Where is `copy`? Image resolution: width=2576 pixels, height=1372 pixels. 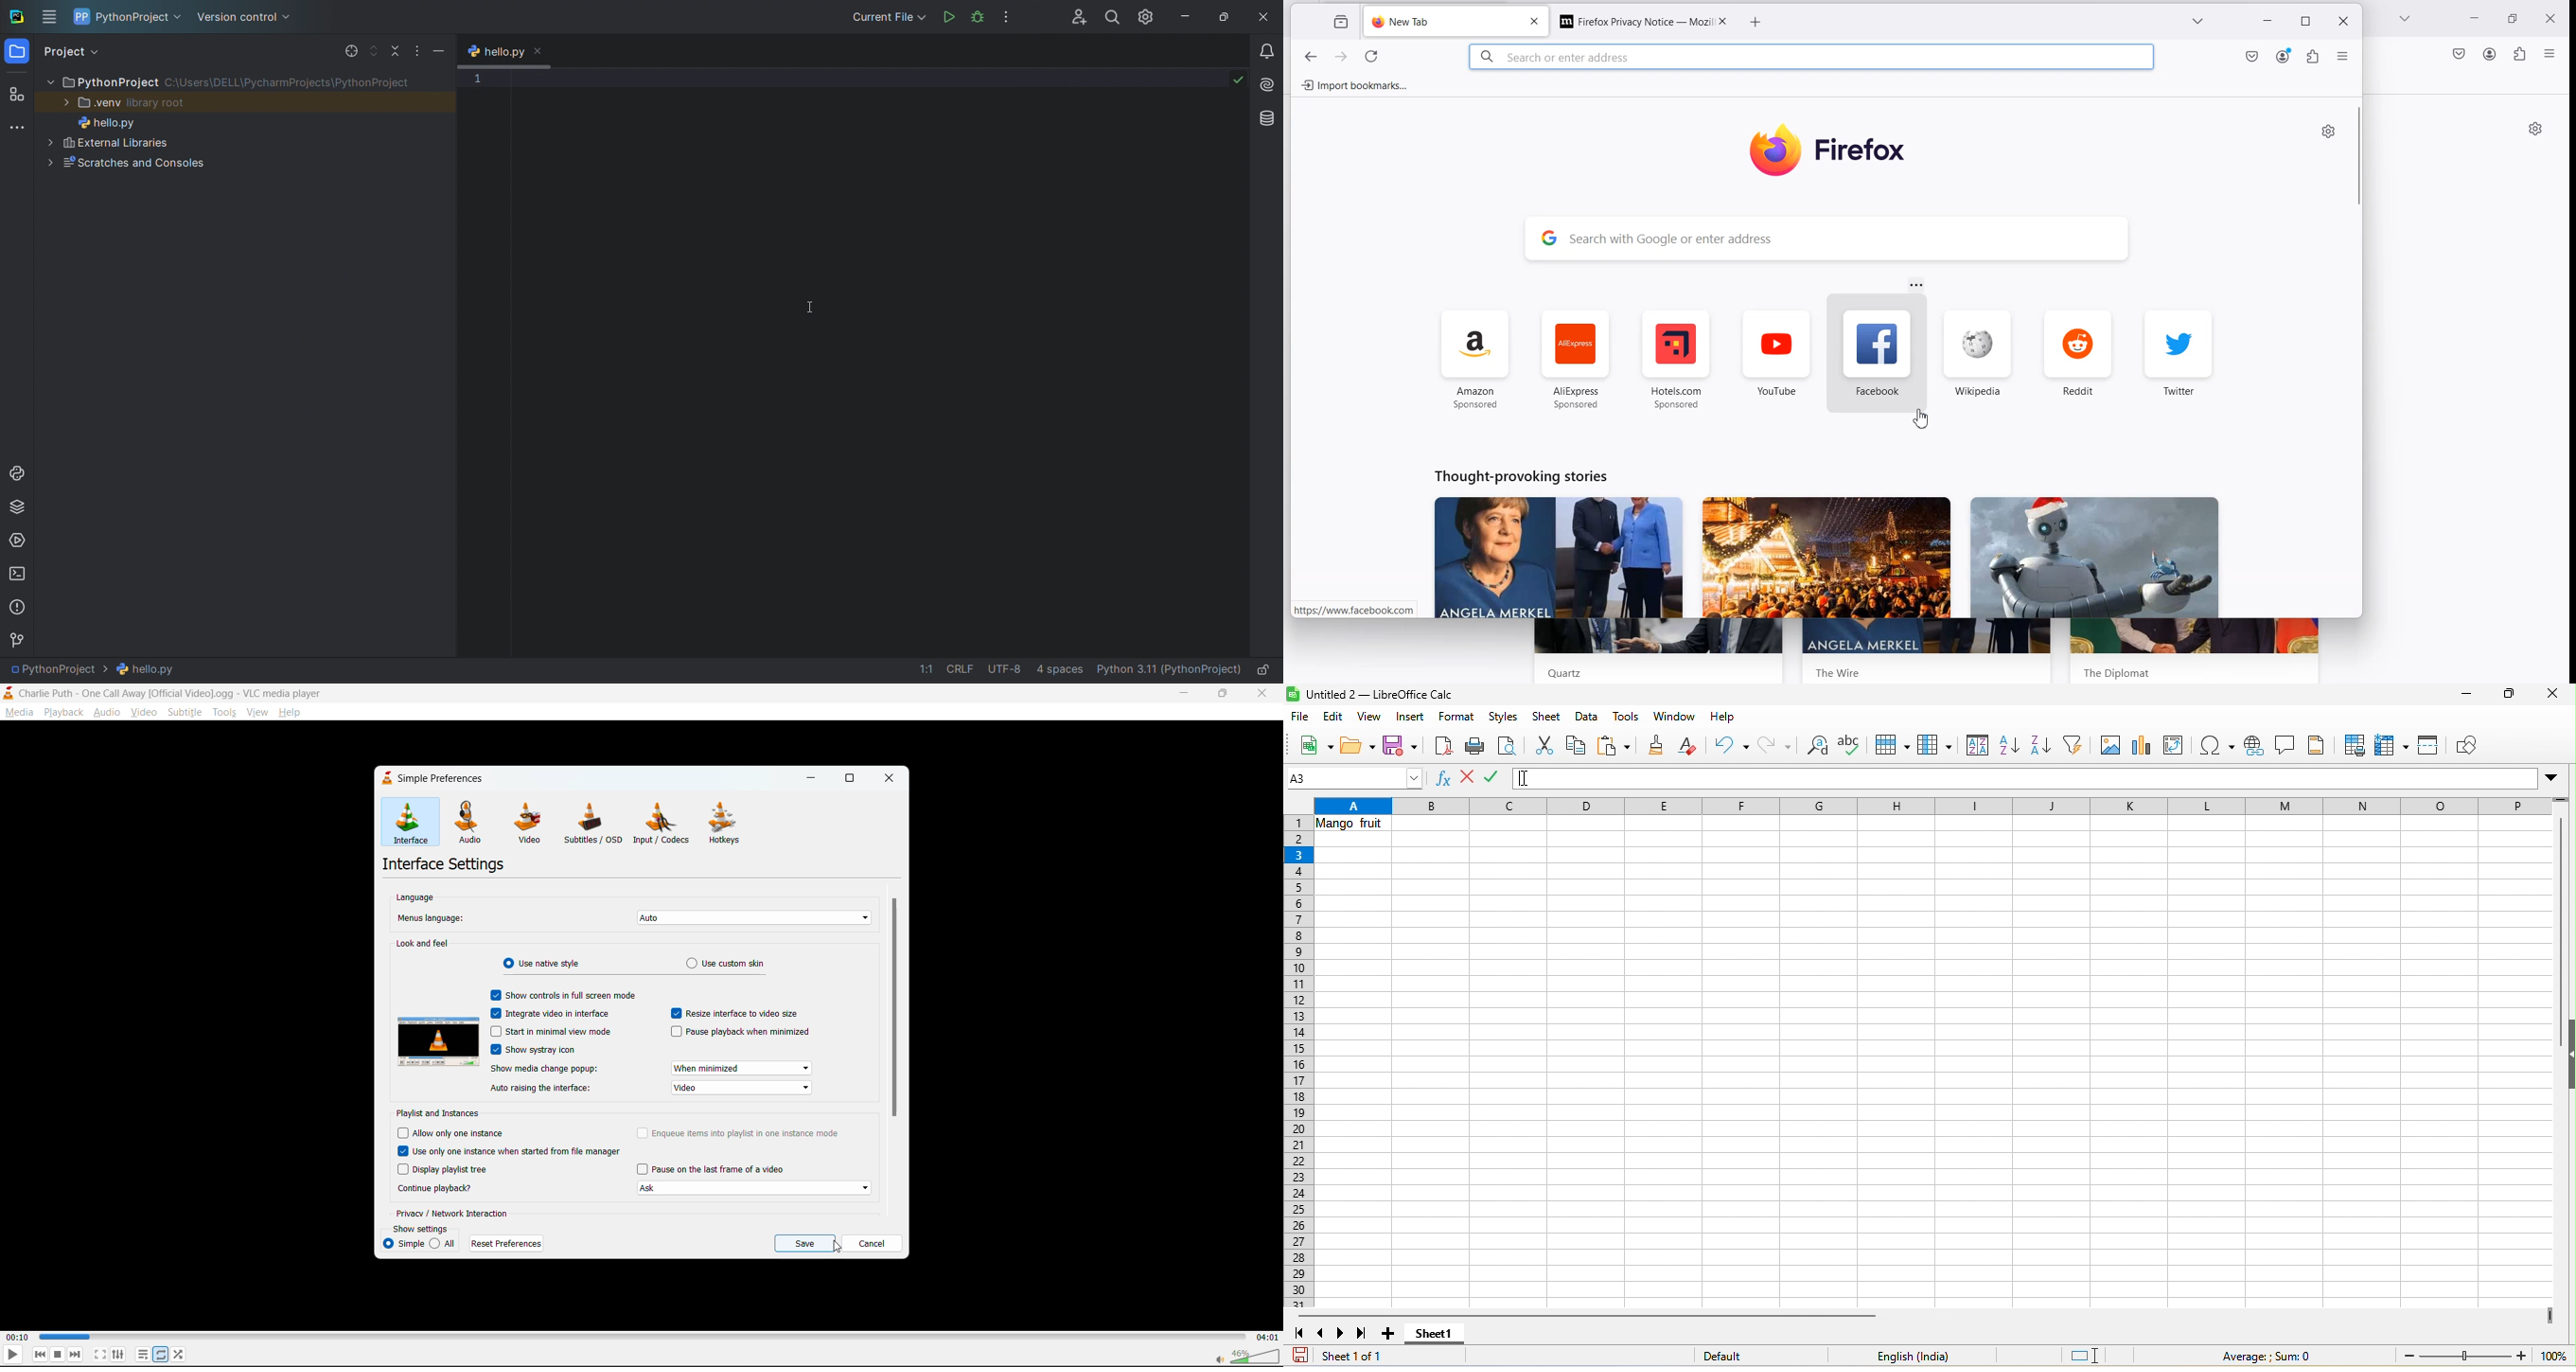 copy is located at coordinates (1577, 747).